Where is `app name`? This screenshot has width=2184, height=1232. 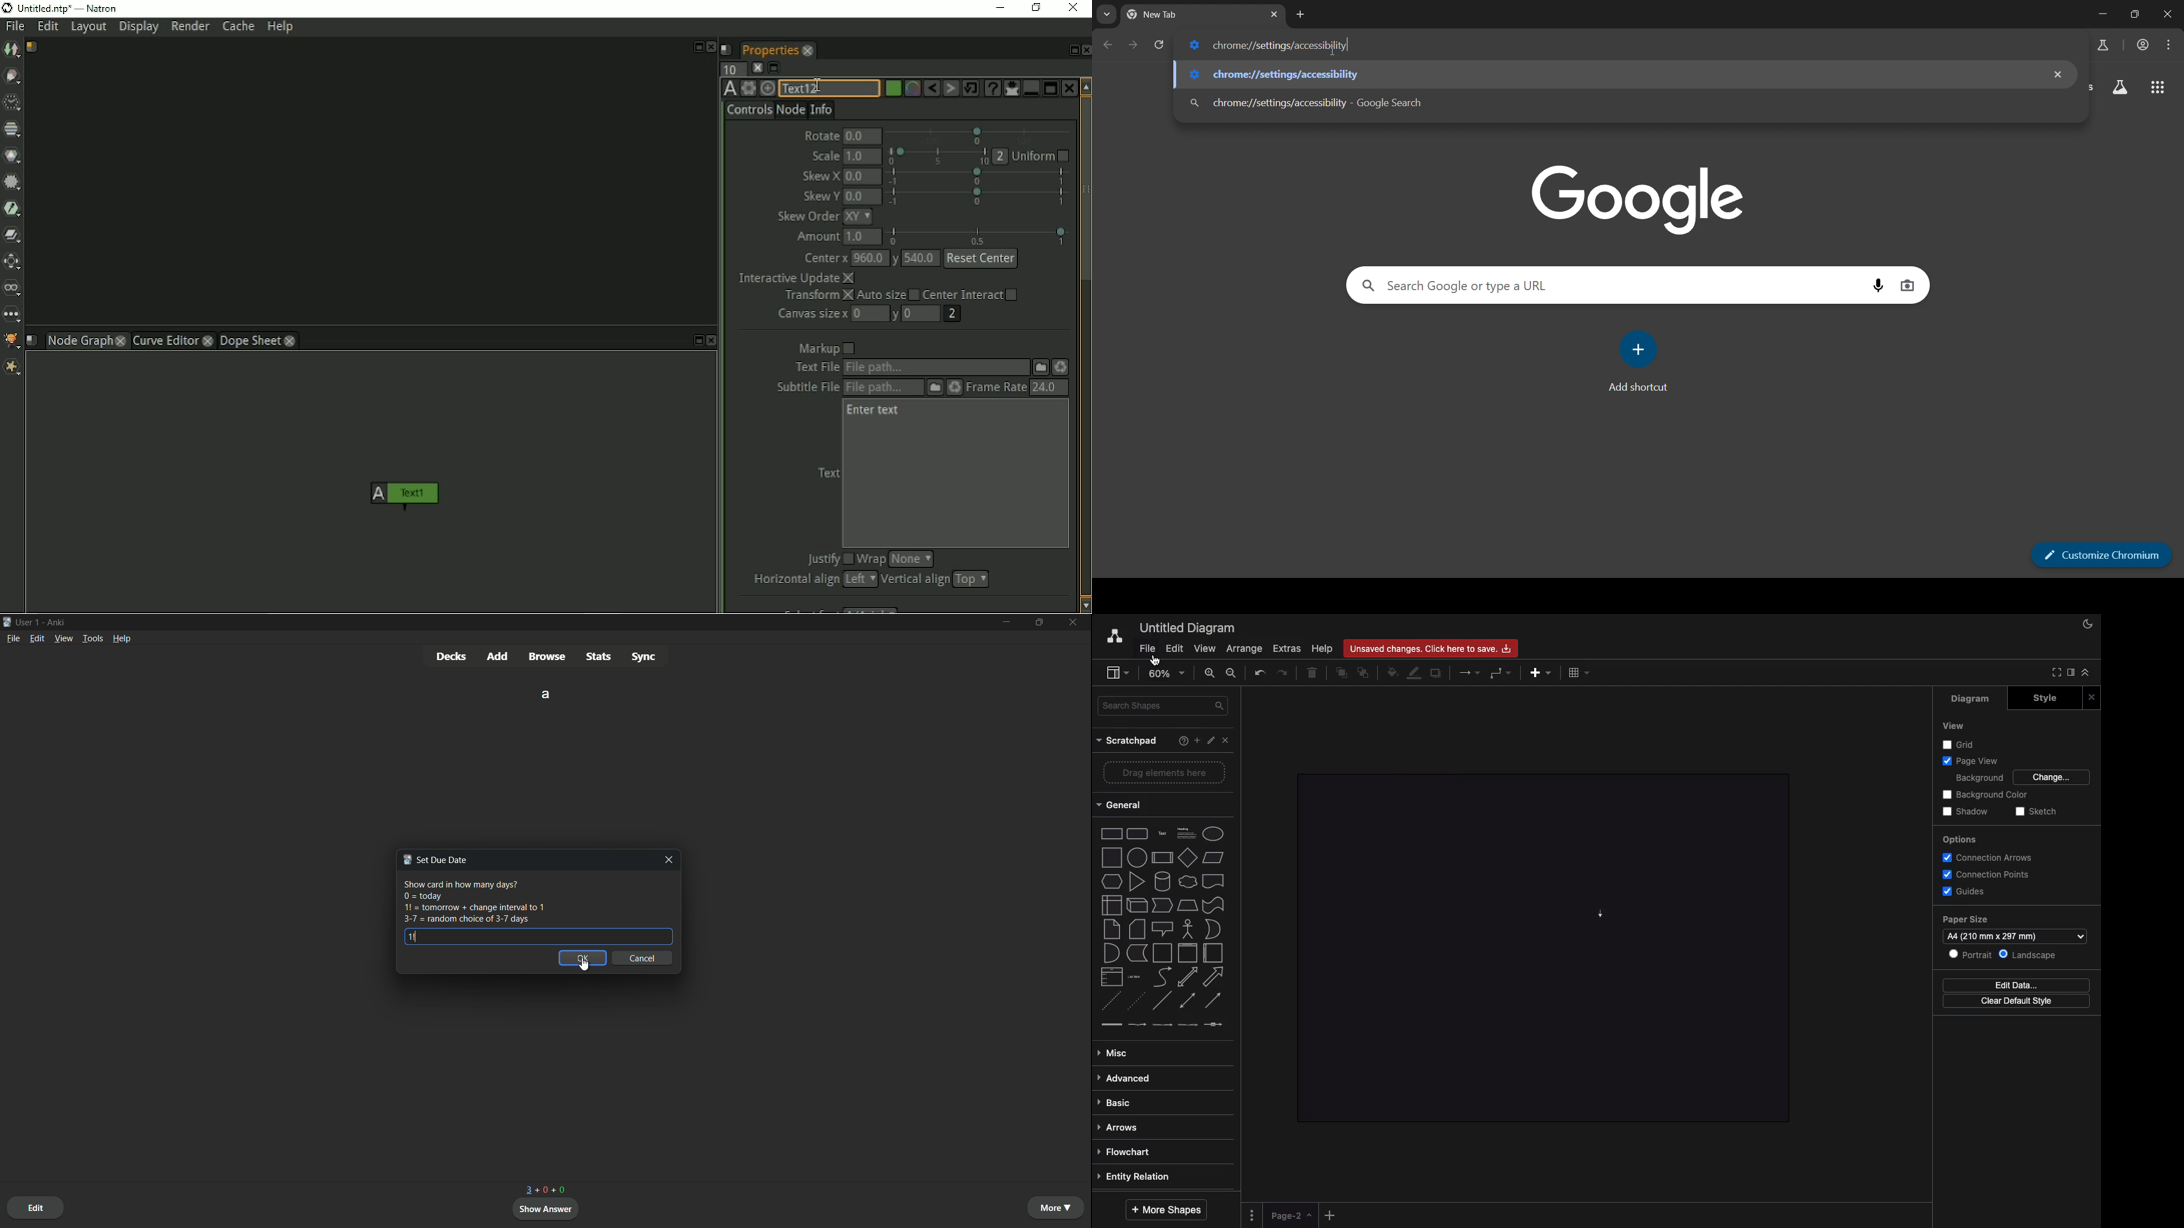
app name is located at coordinates (57, 623).